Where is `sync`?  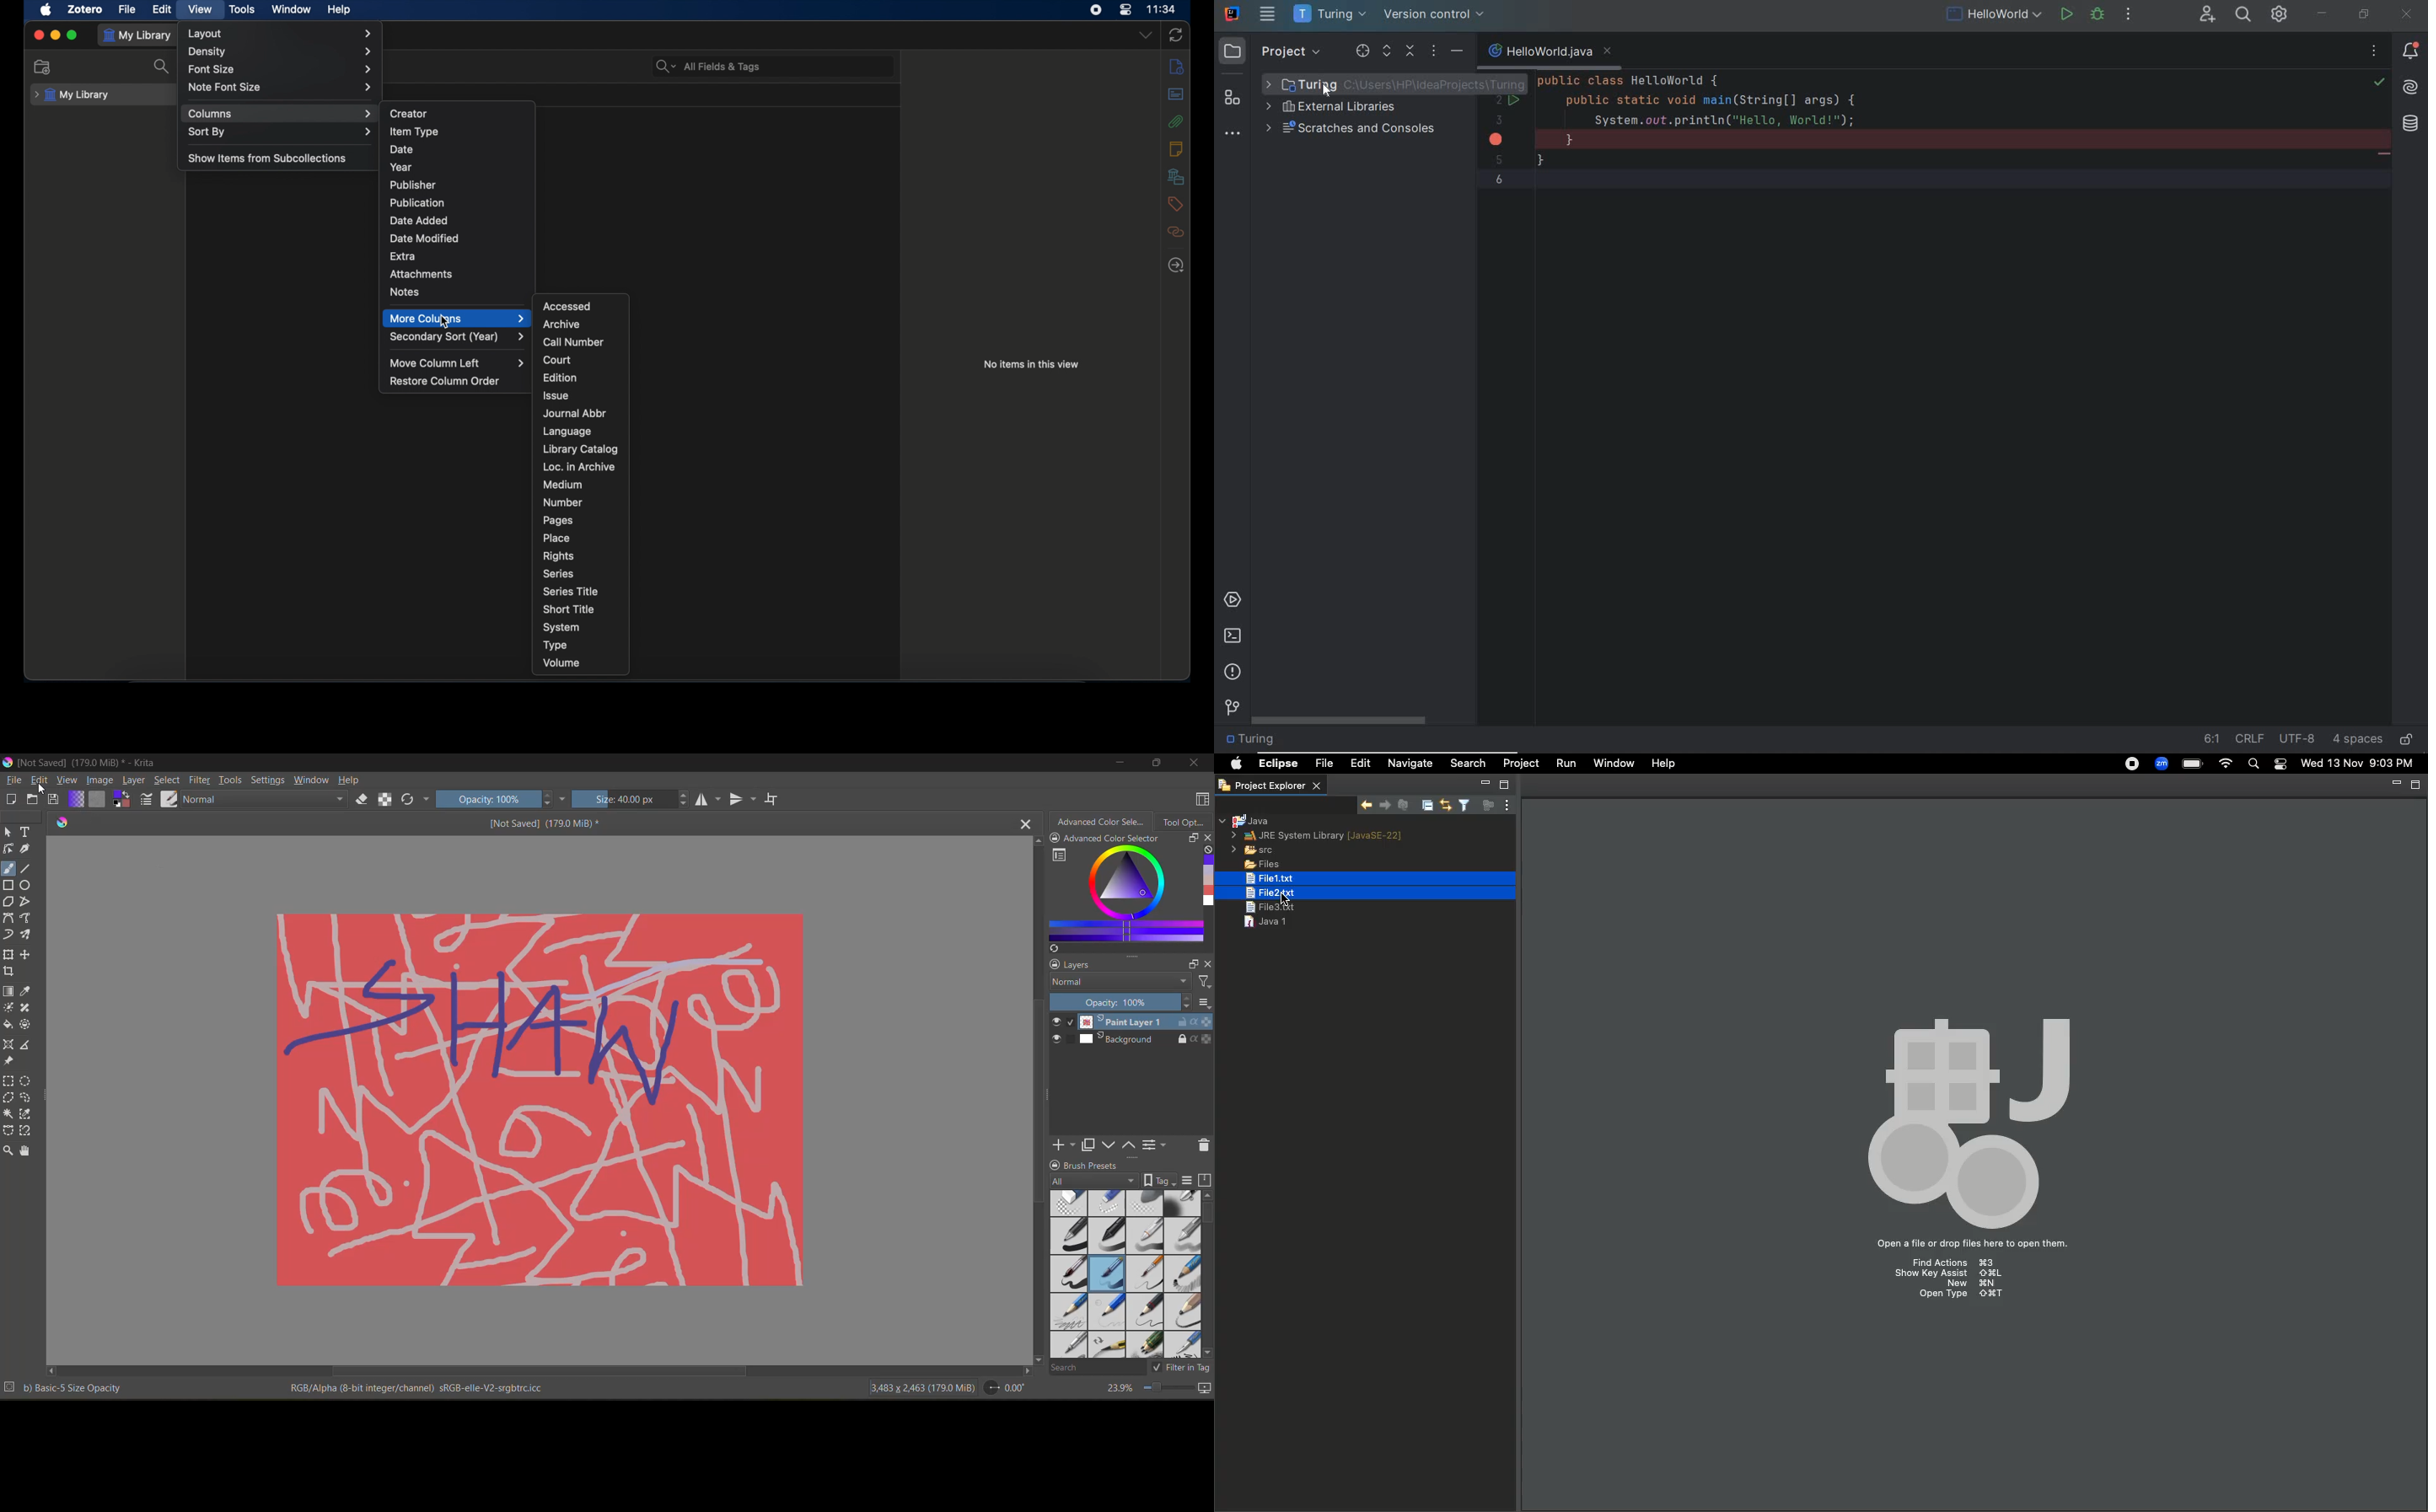
sync is located at coordinates (1175, 35).